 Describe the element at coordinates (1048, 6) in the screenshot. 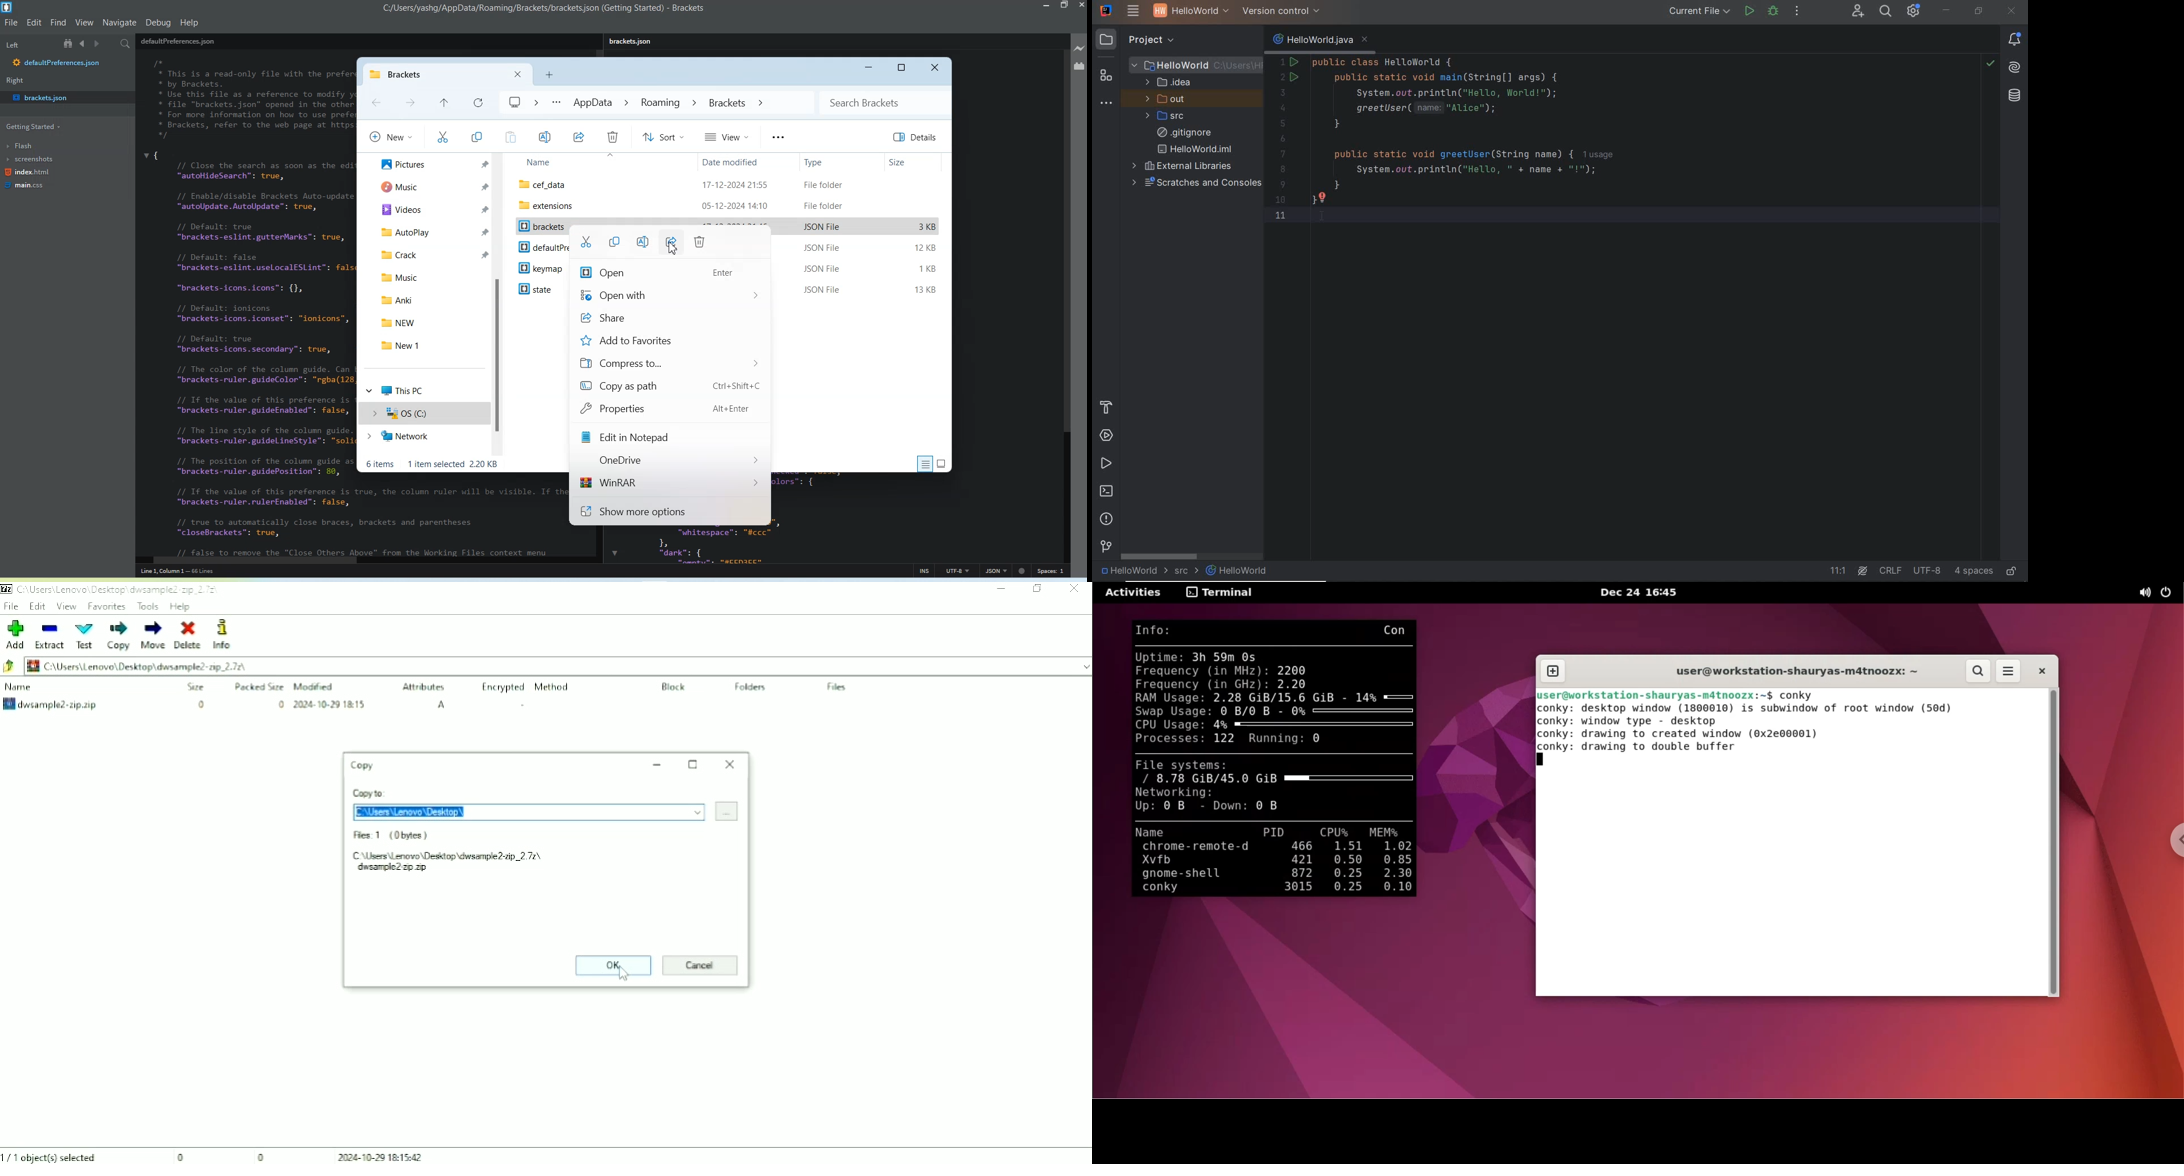

I see `Minimize` at that location.